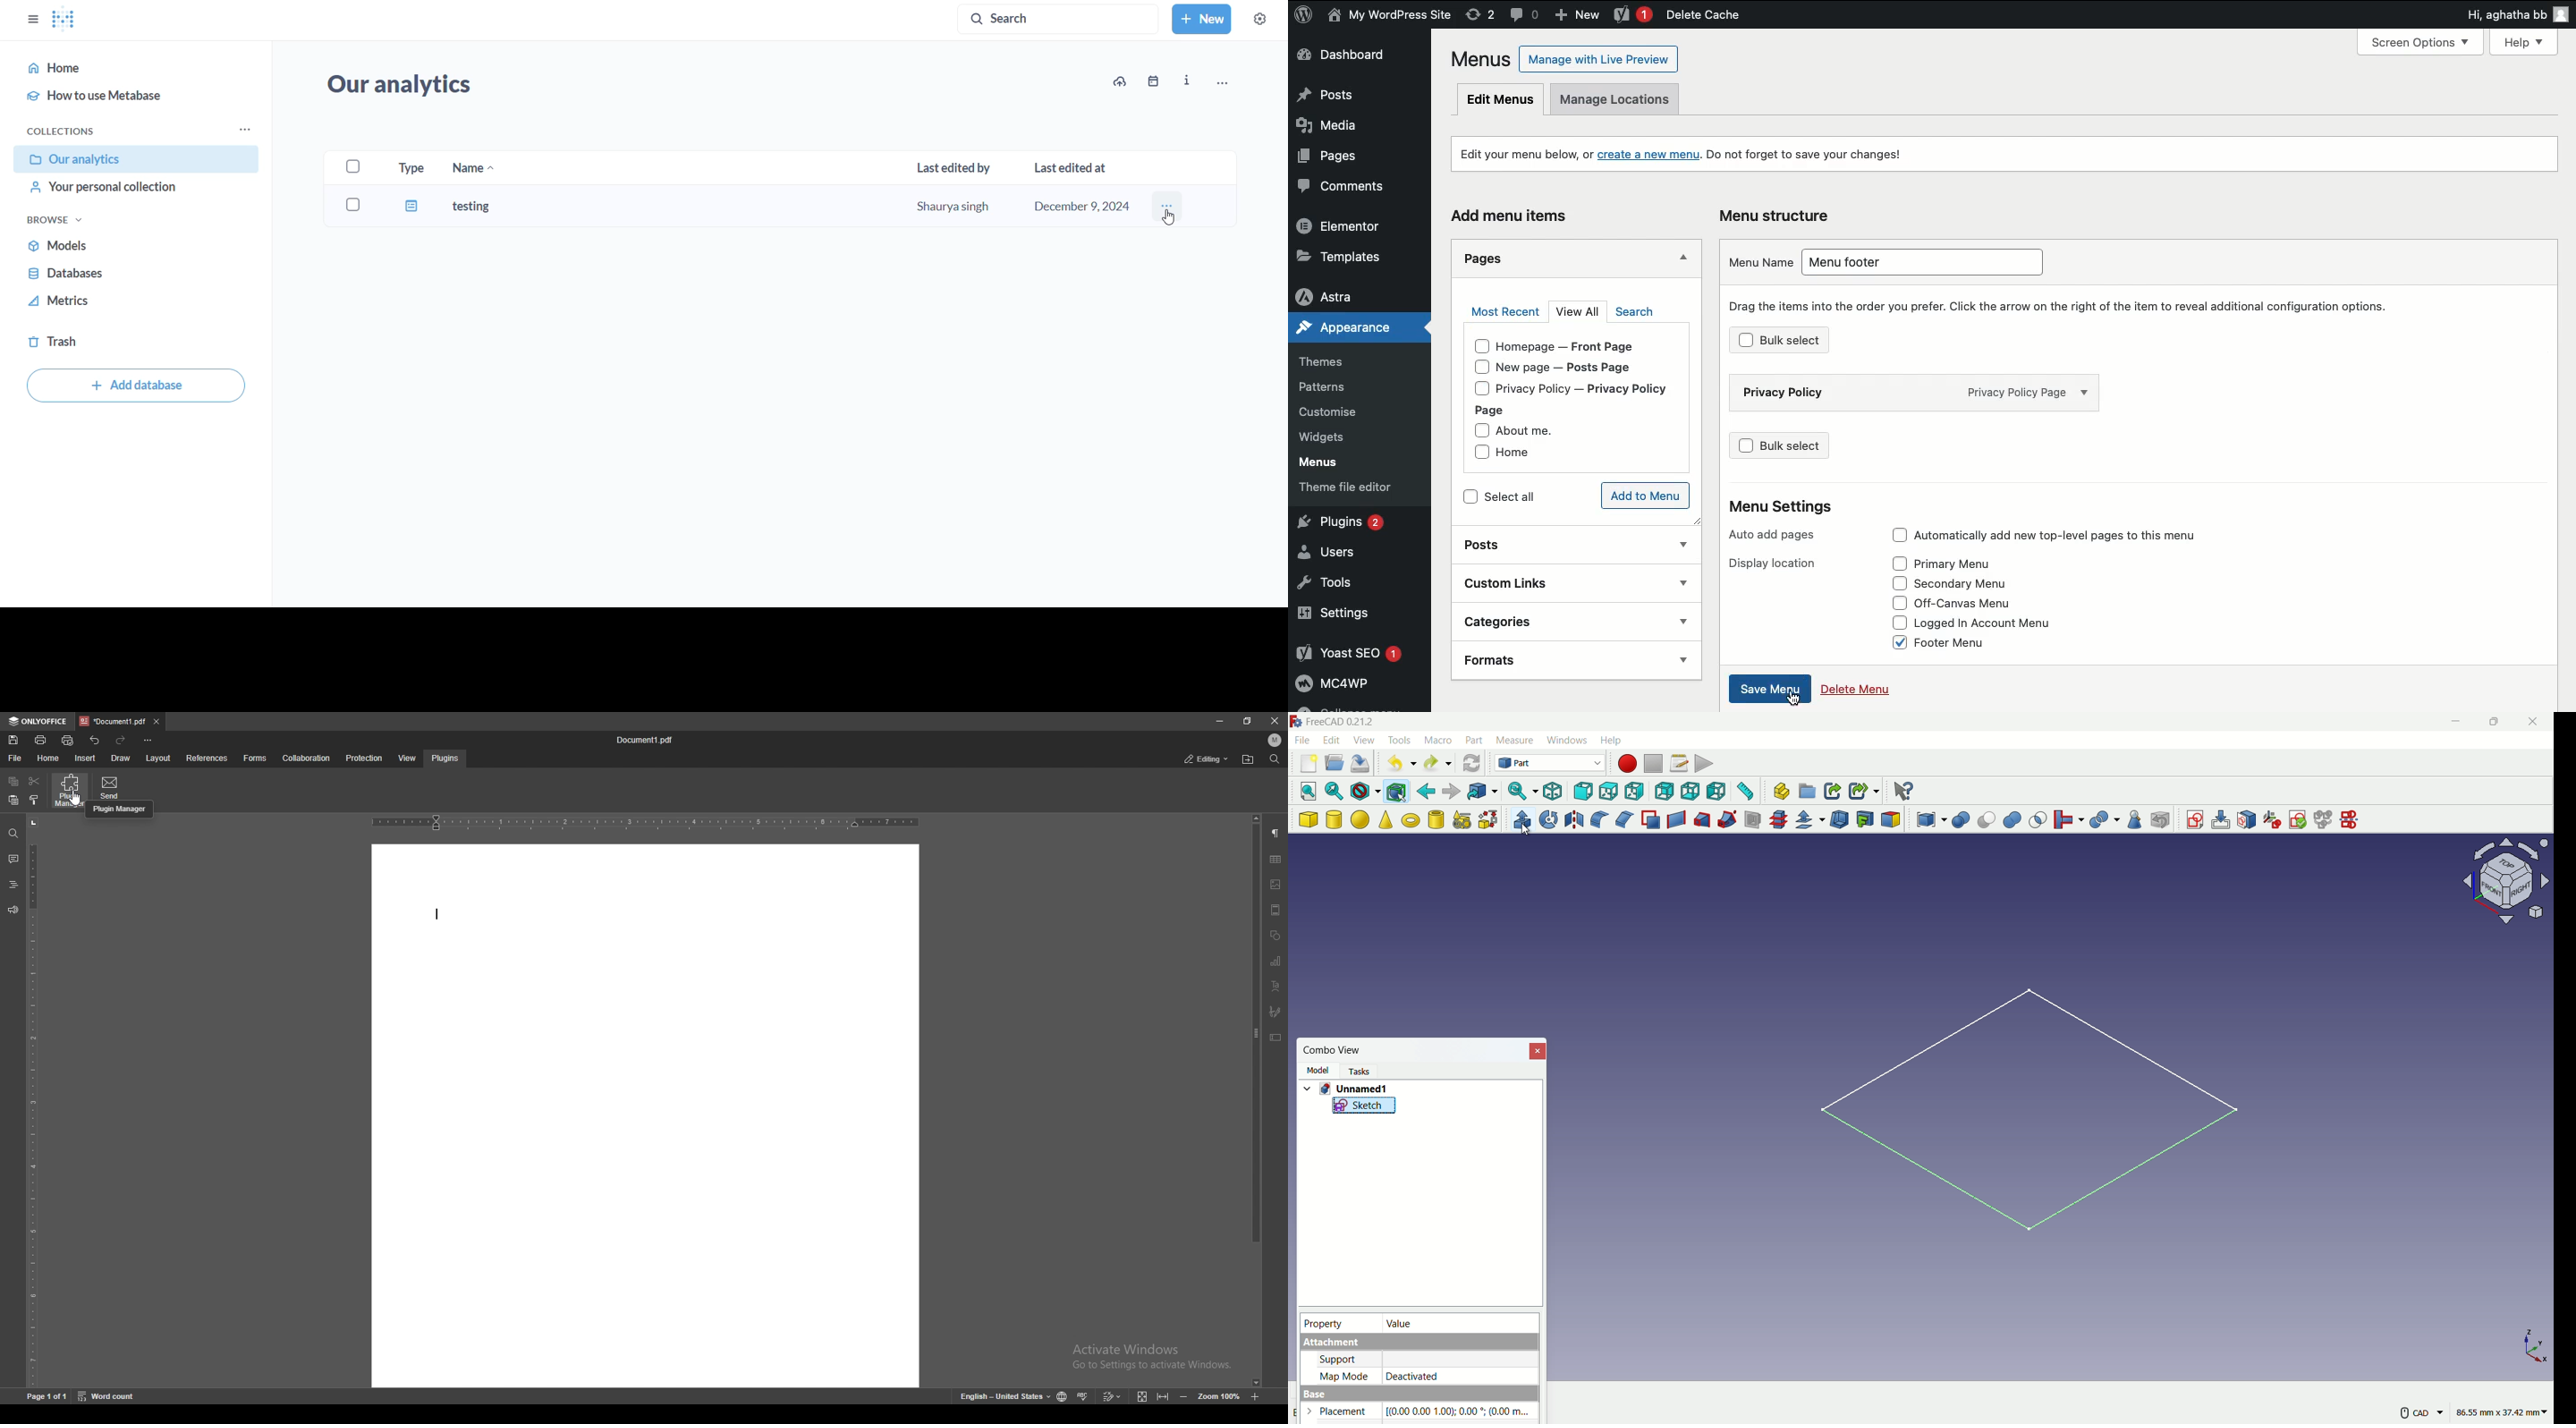 The image size is (2576, 1428). Describe the element at coordinates (243, 129) in the screenshot. I see `collection options` at that location.